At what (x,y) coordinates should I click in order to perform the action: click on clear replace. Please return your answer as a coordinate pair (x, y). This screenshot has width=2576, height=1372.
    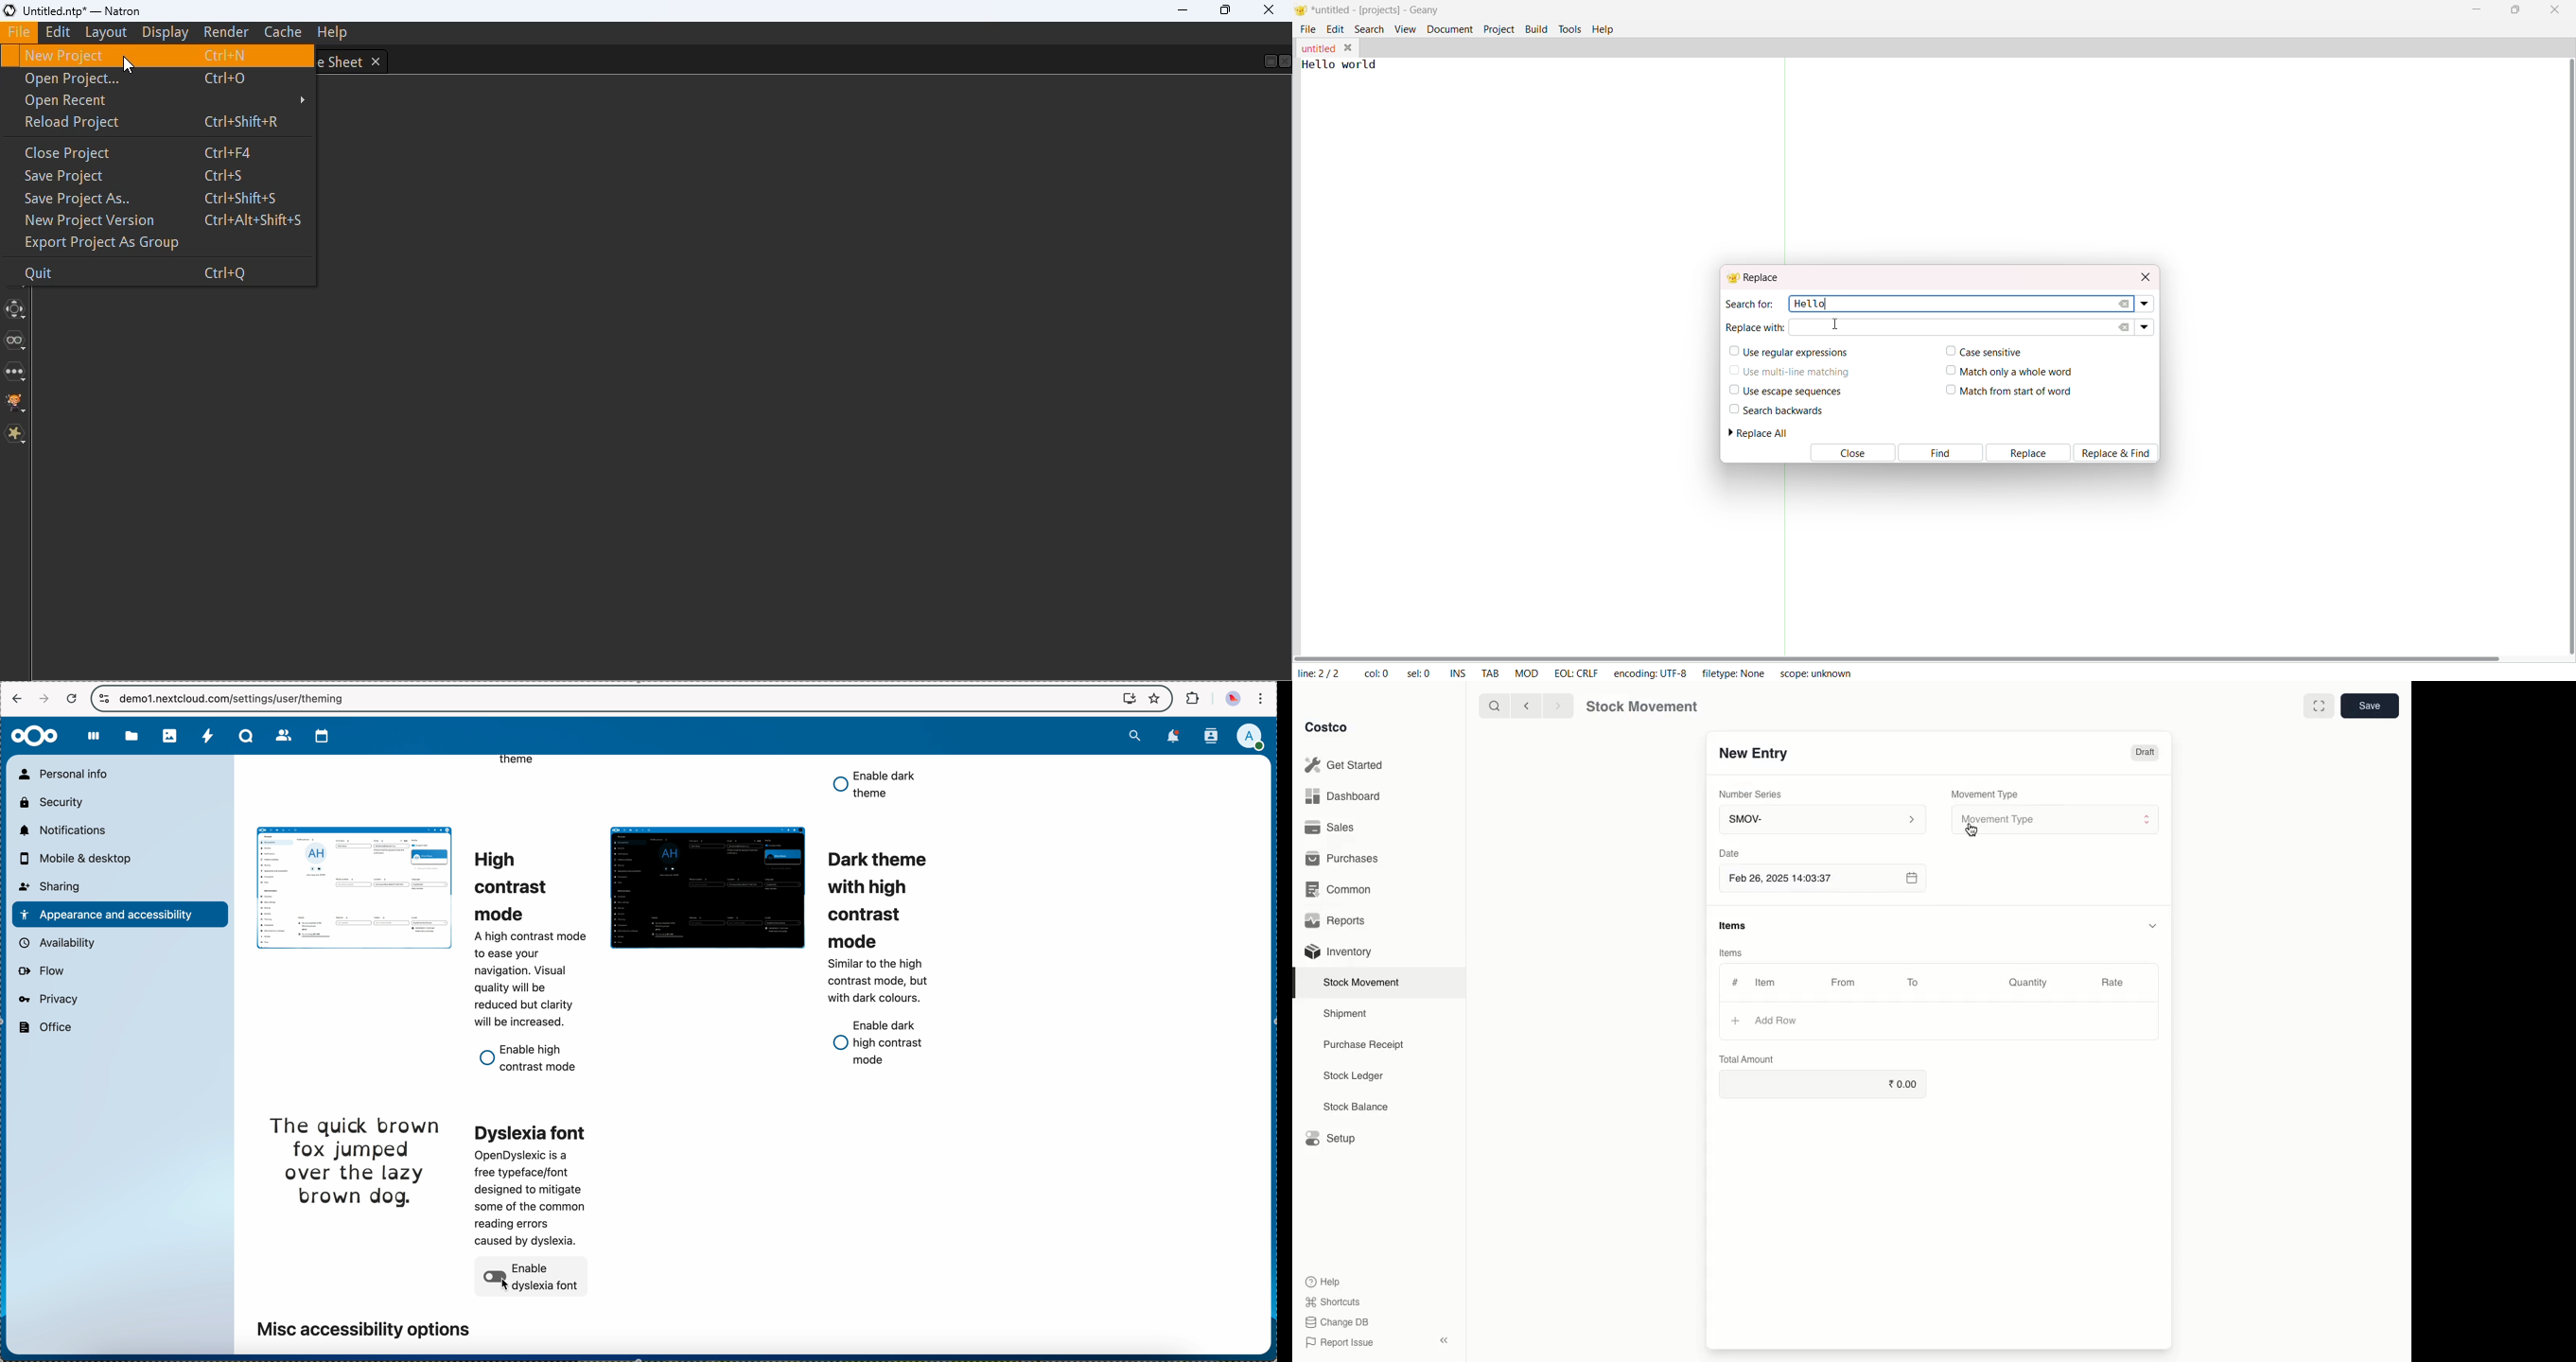
    Looking at the image, I should click on (2125, 327).